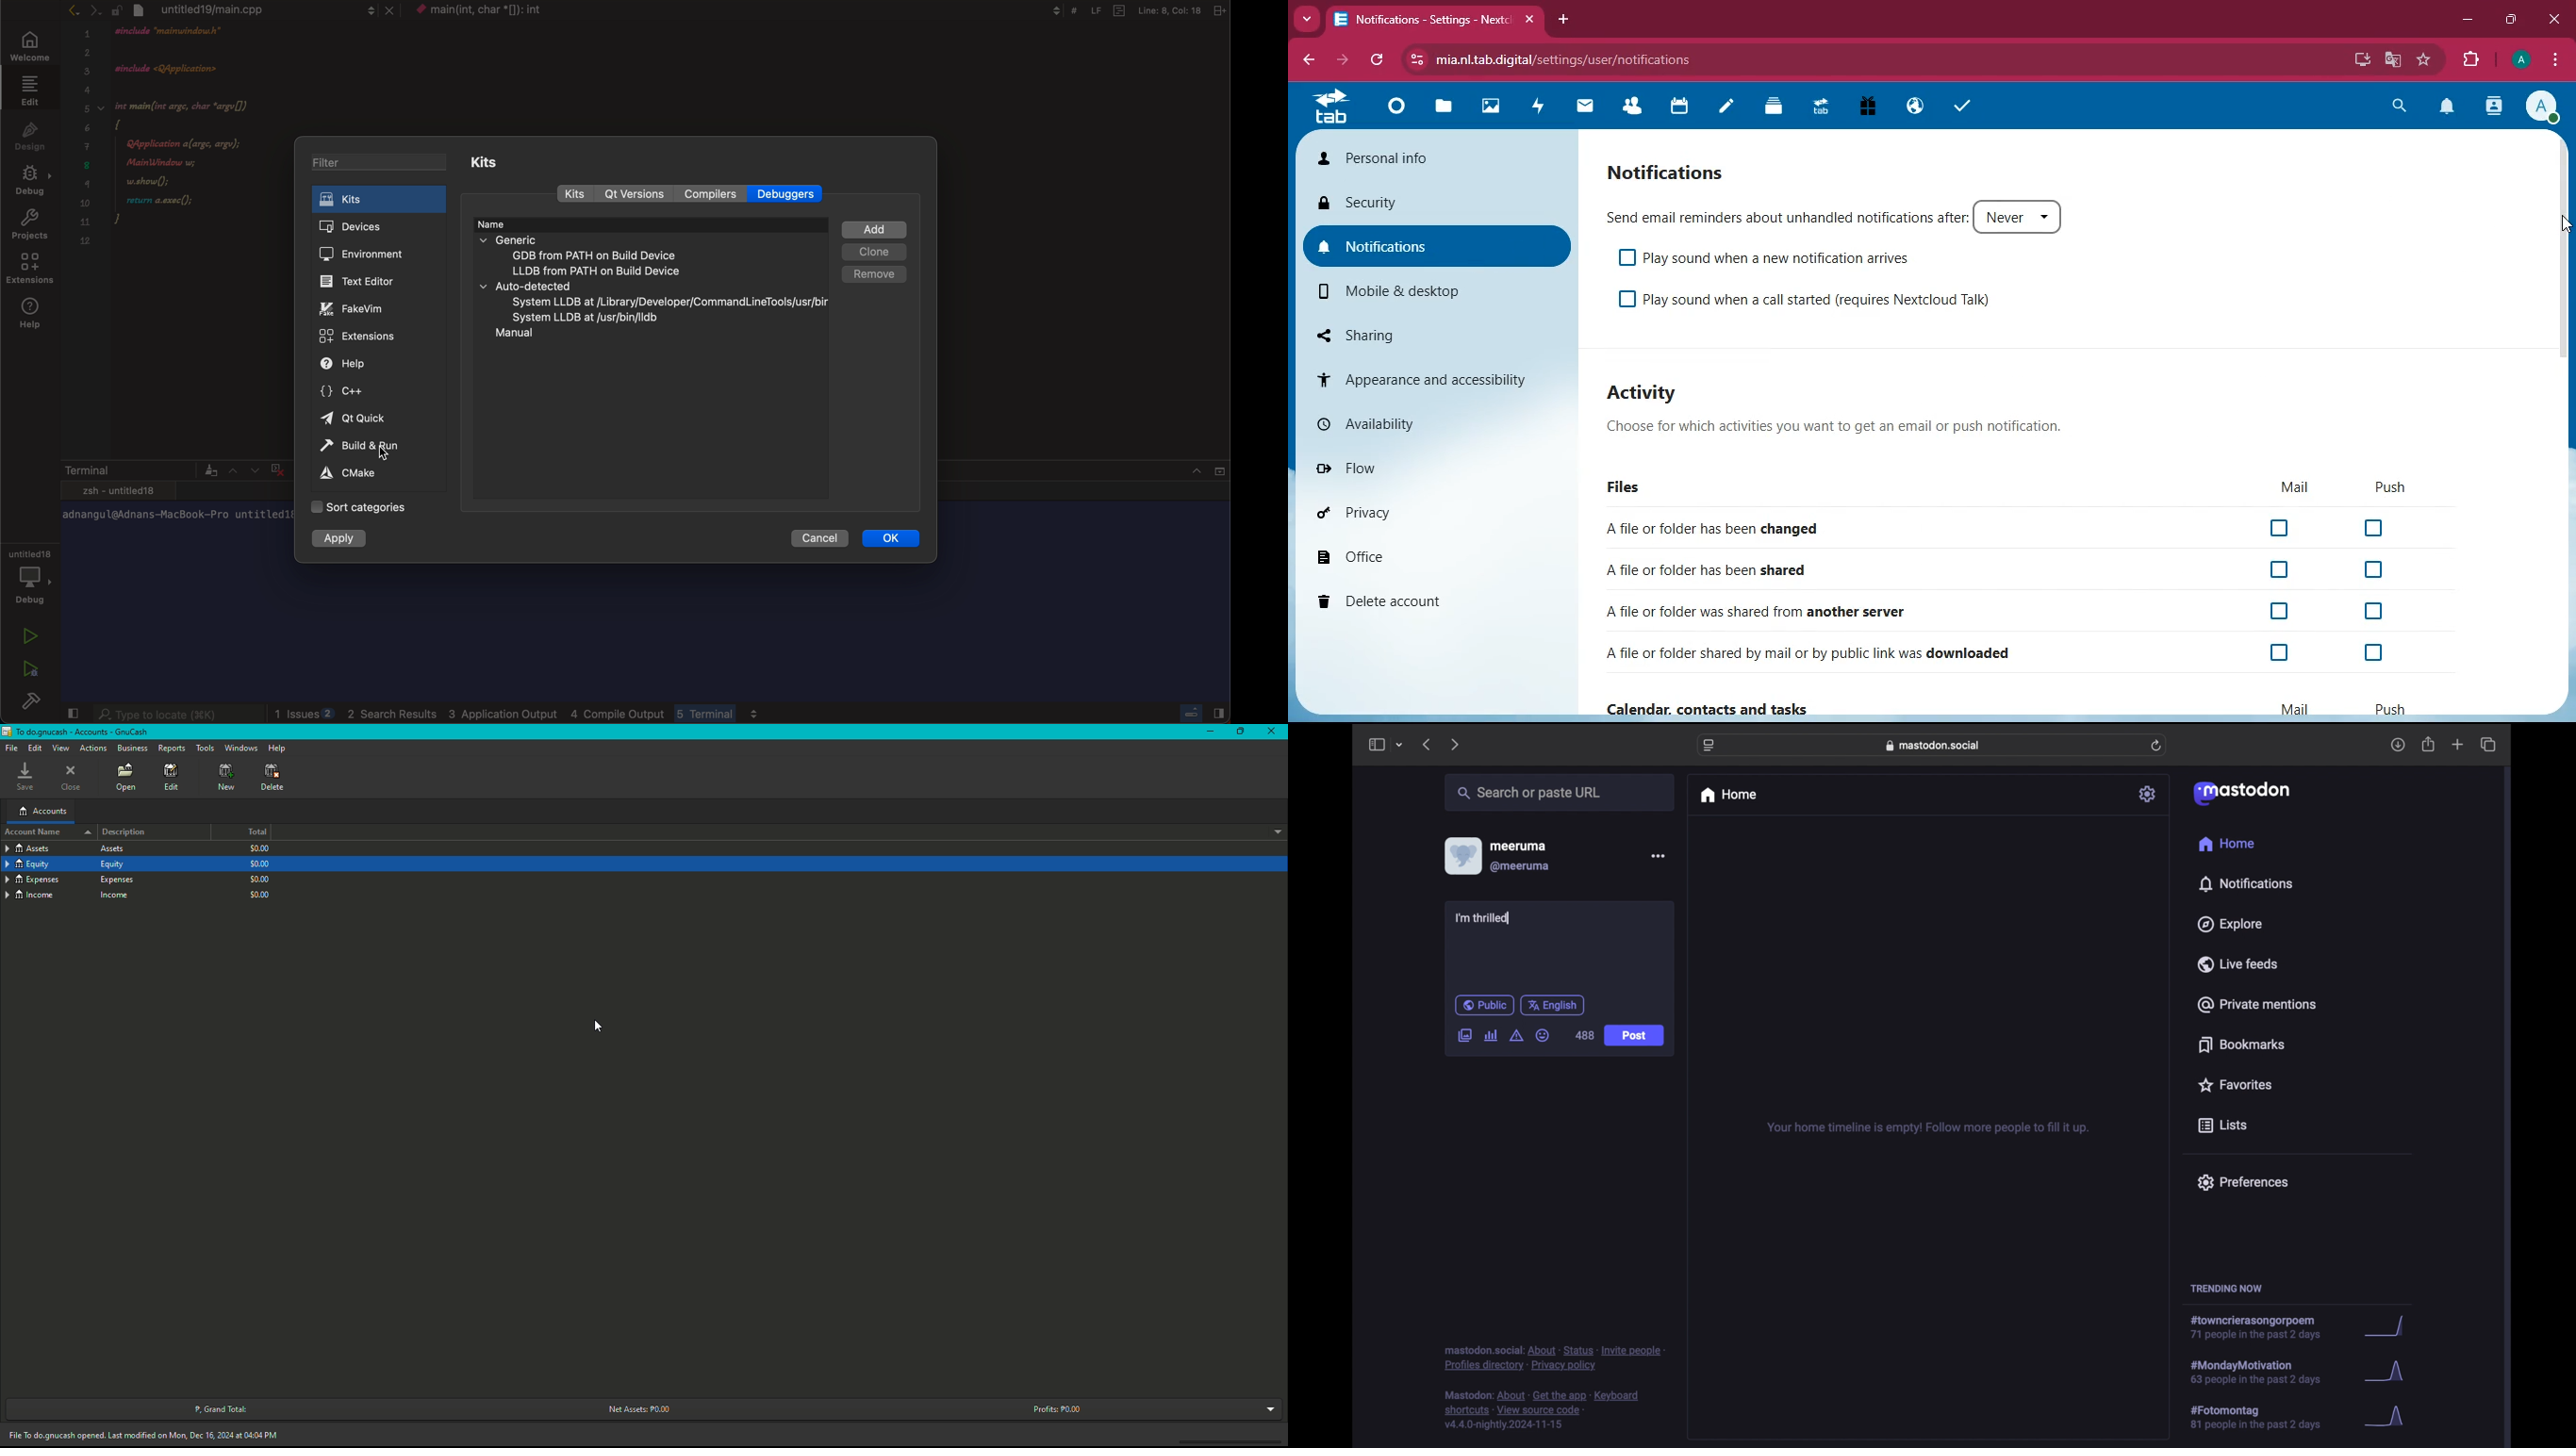 The width and height of the screenshot is (2576, 1456). Describe the element at coordinates (1585, 107) in the screenshot. I see `mail` at that location.